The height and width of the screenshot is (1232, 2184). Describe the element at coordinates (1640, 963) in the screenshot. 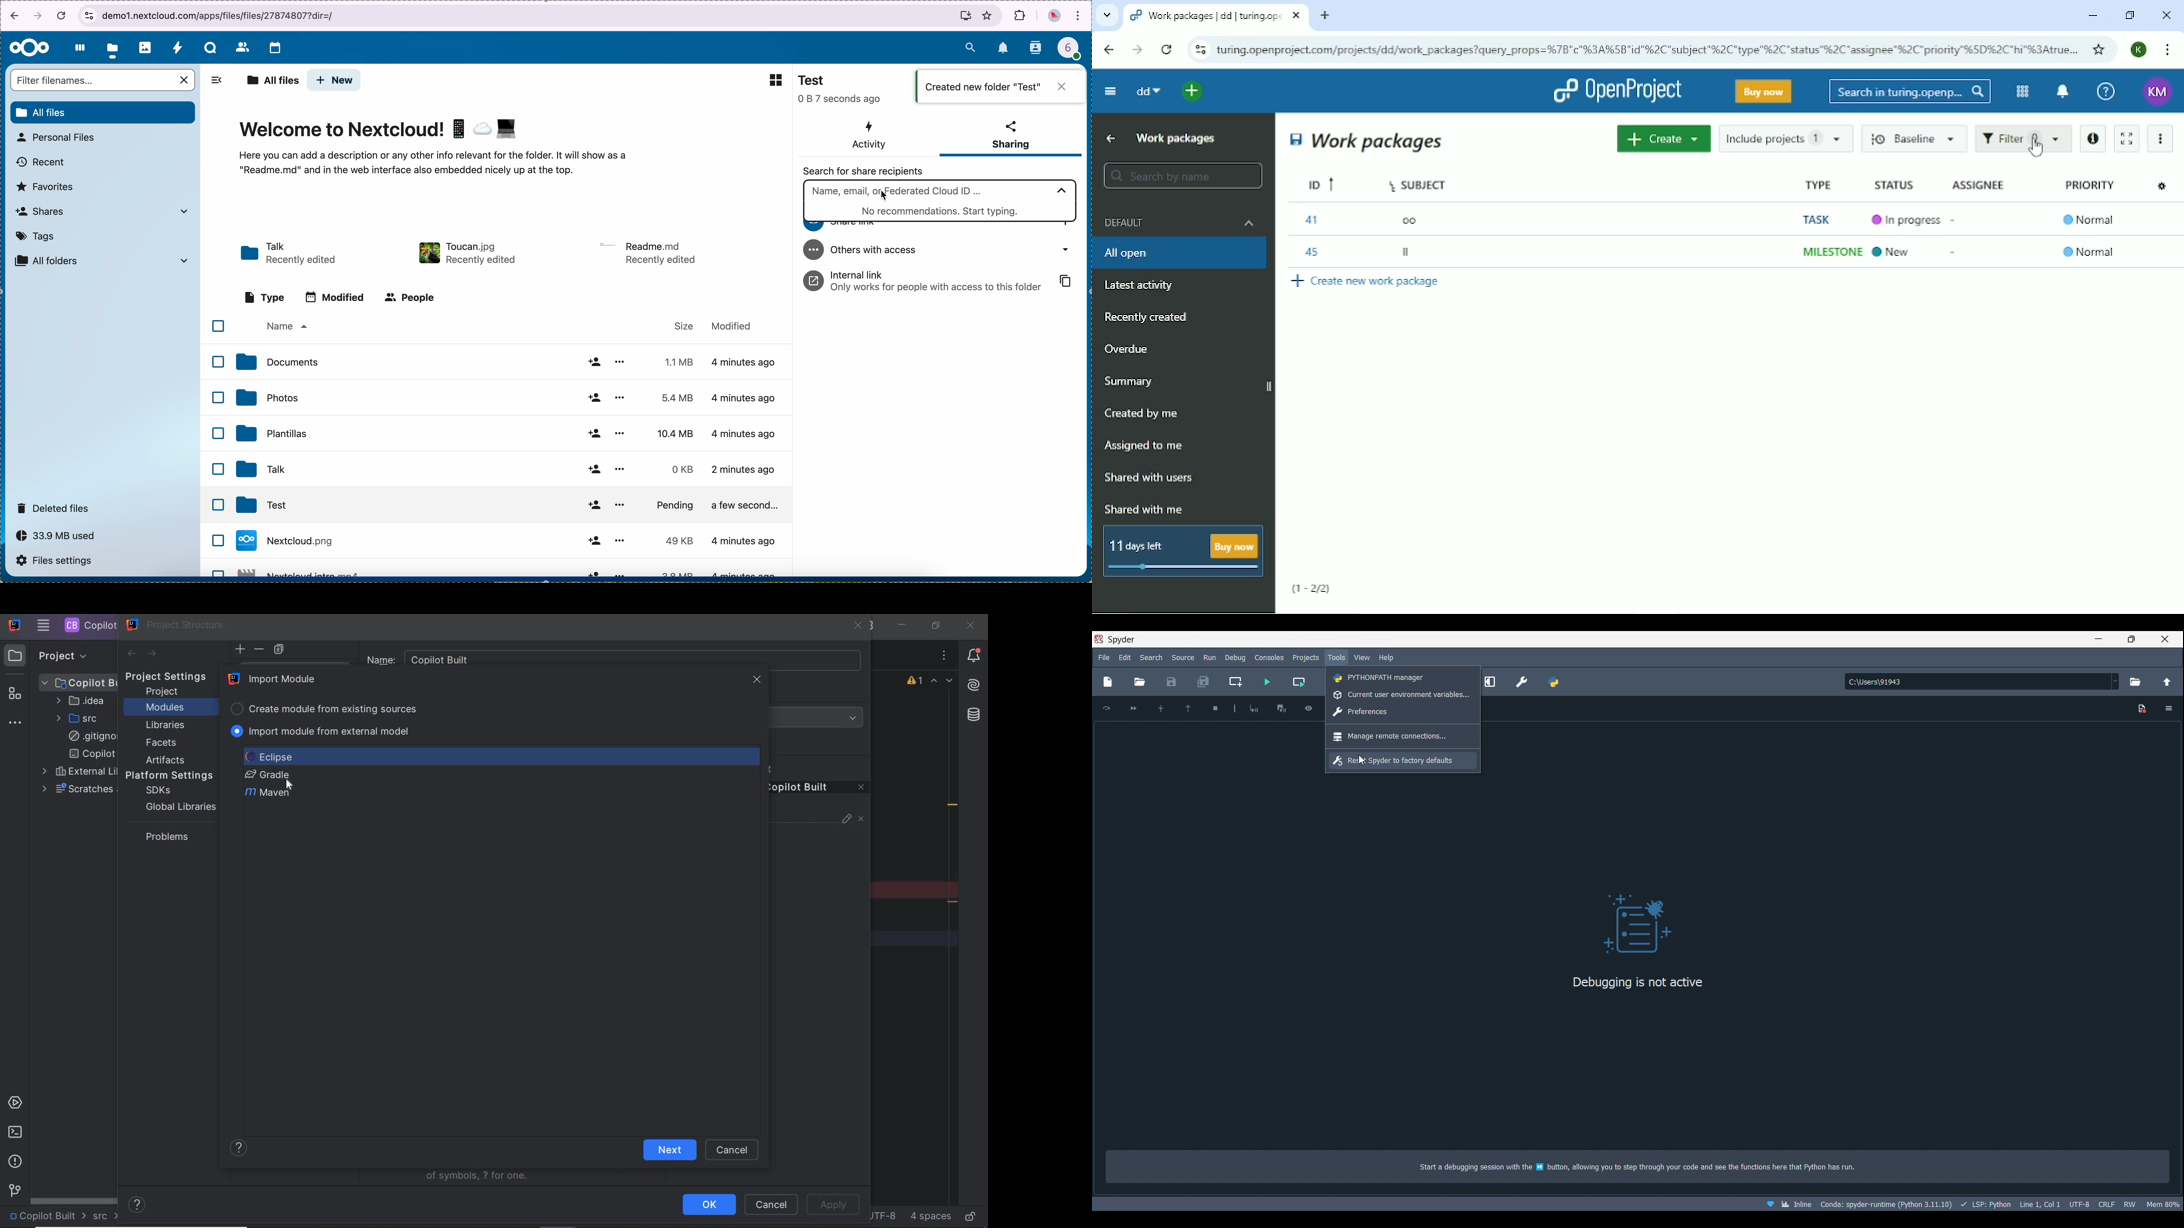

I see `Panel logo and description` at that location.